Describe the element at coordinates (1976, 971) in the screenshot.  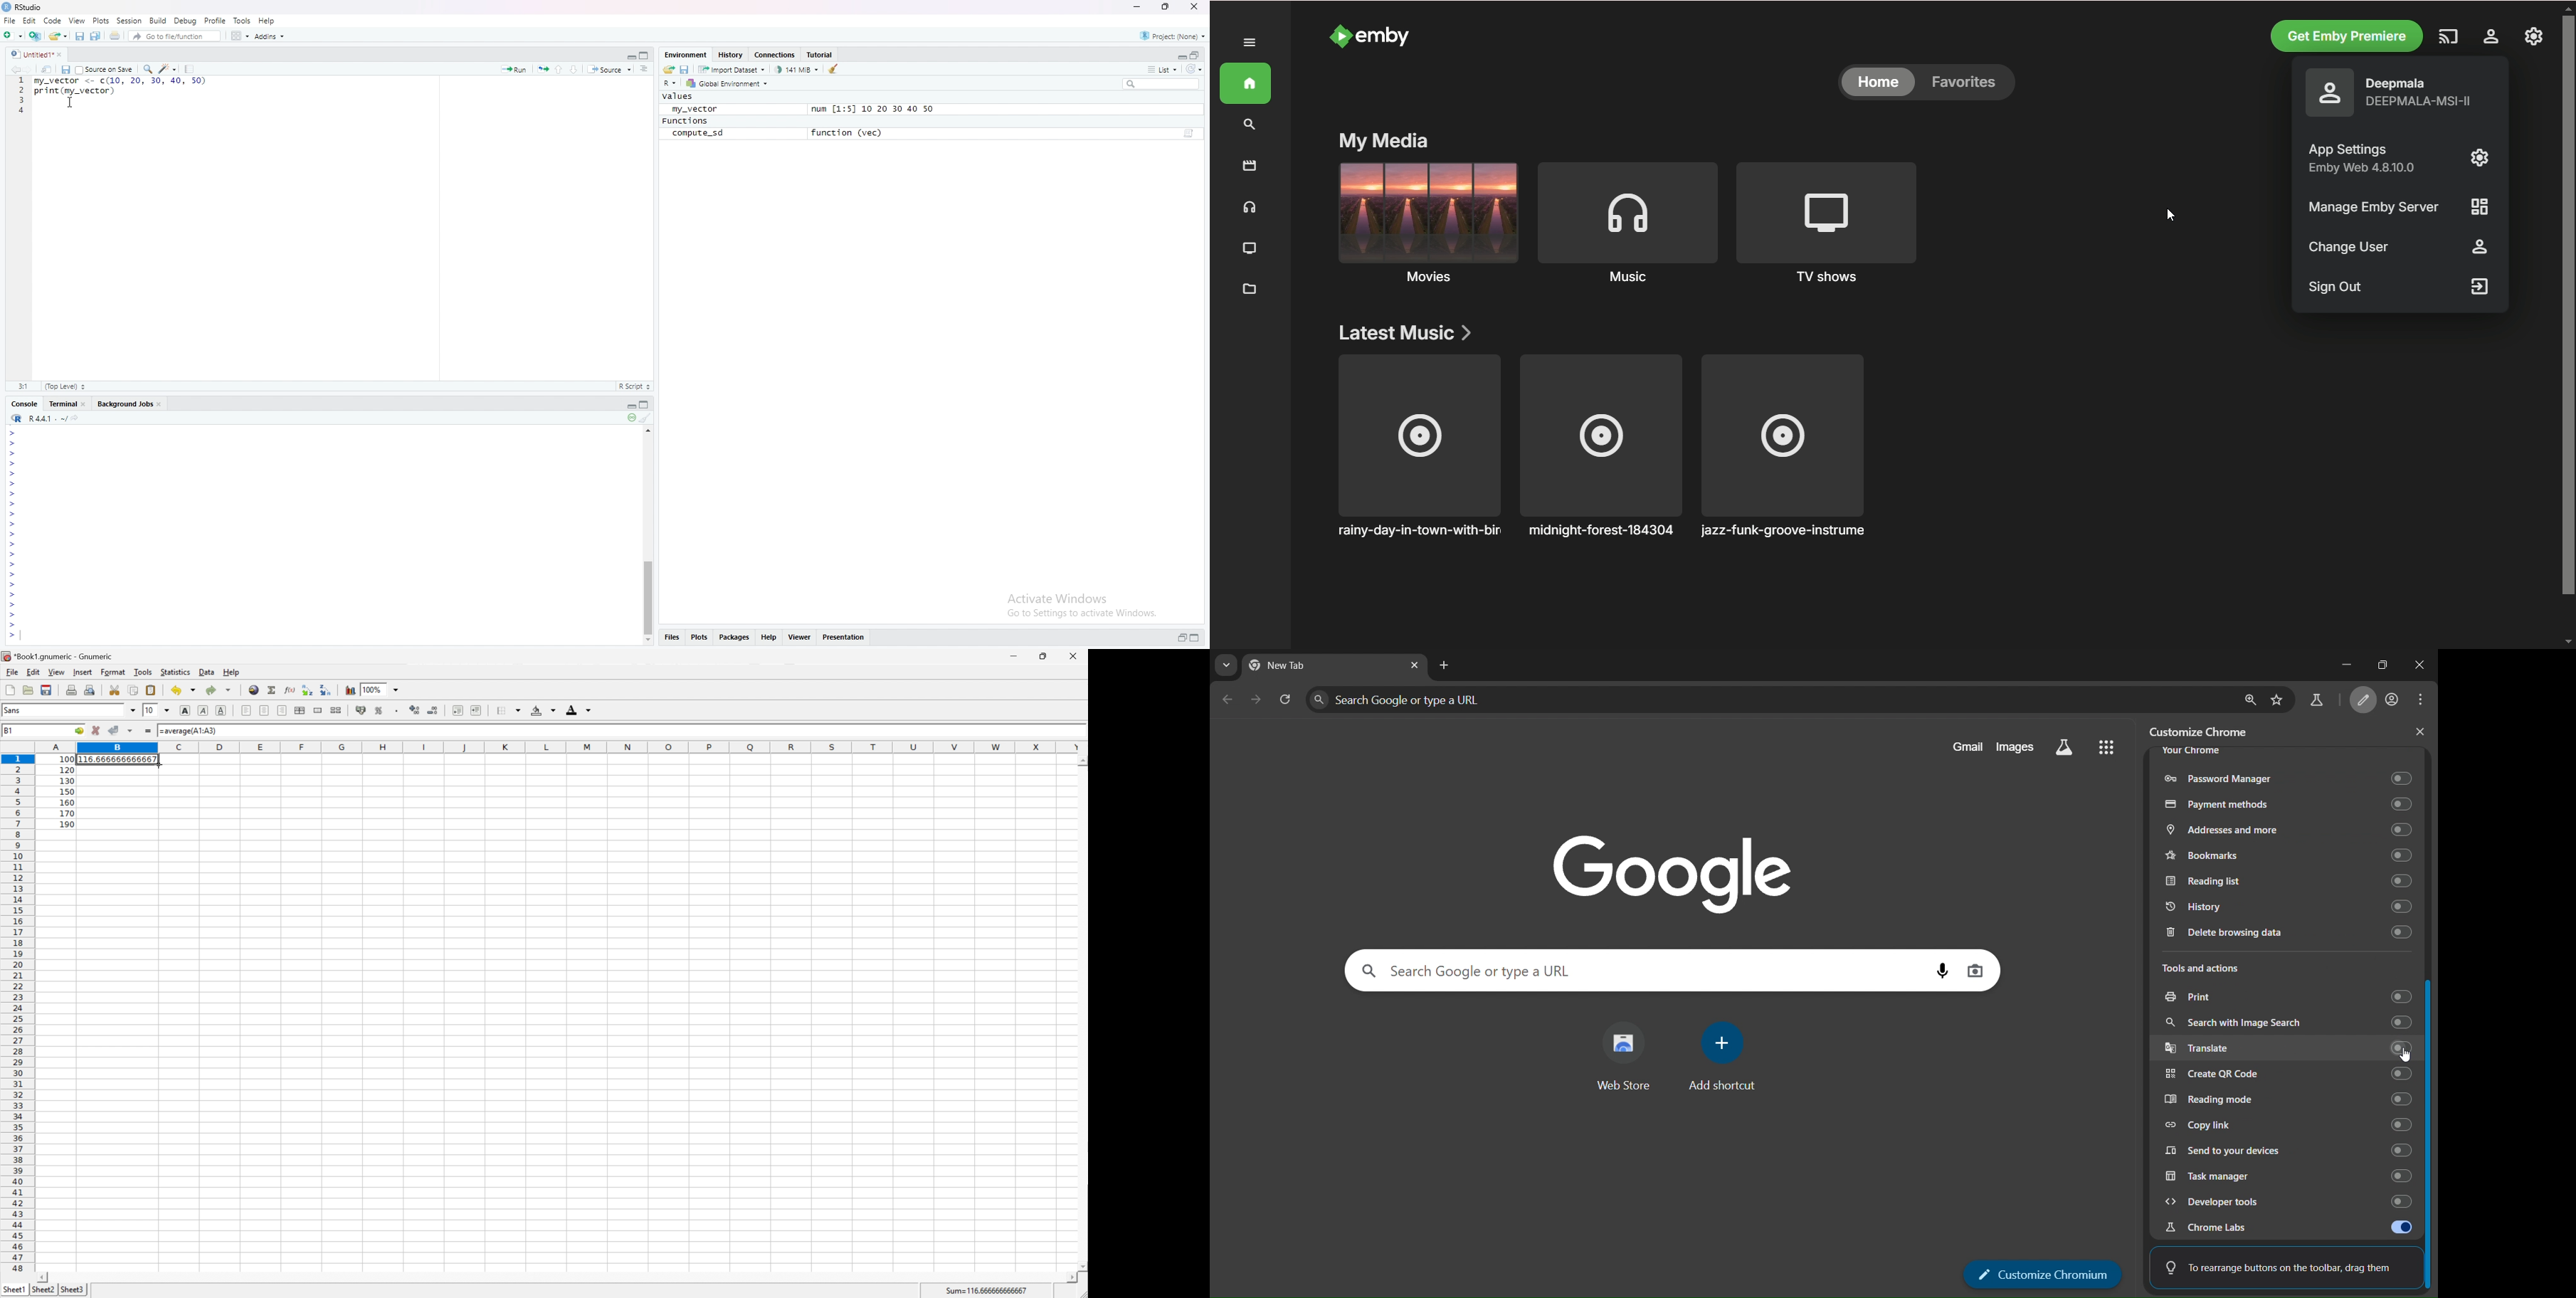
I see `image search` at that location.